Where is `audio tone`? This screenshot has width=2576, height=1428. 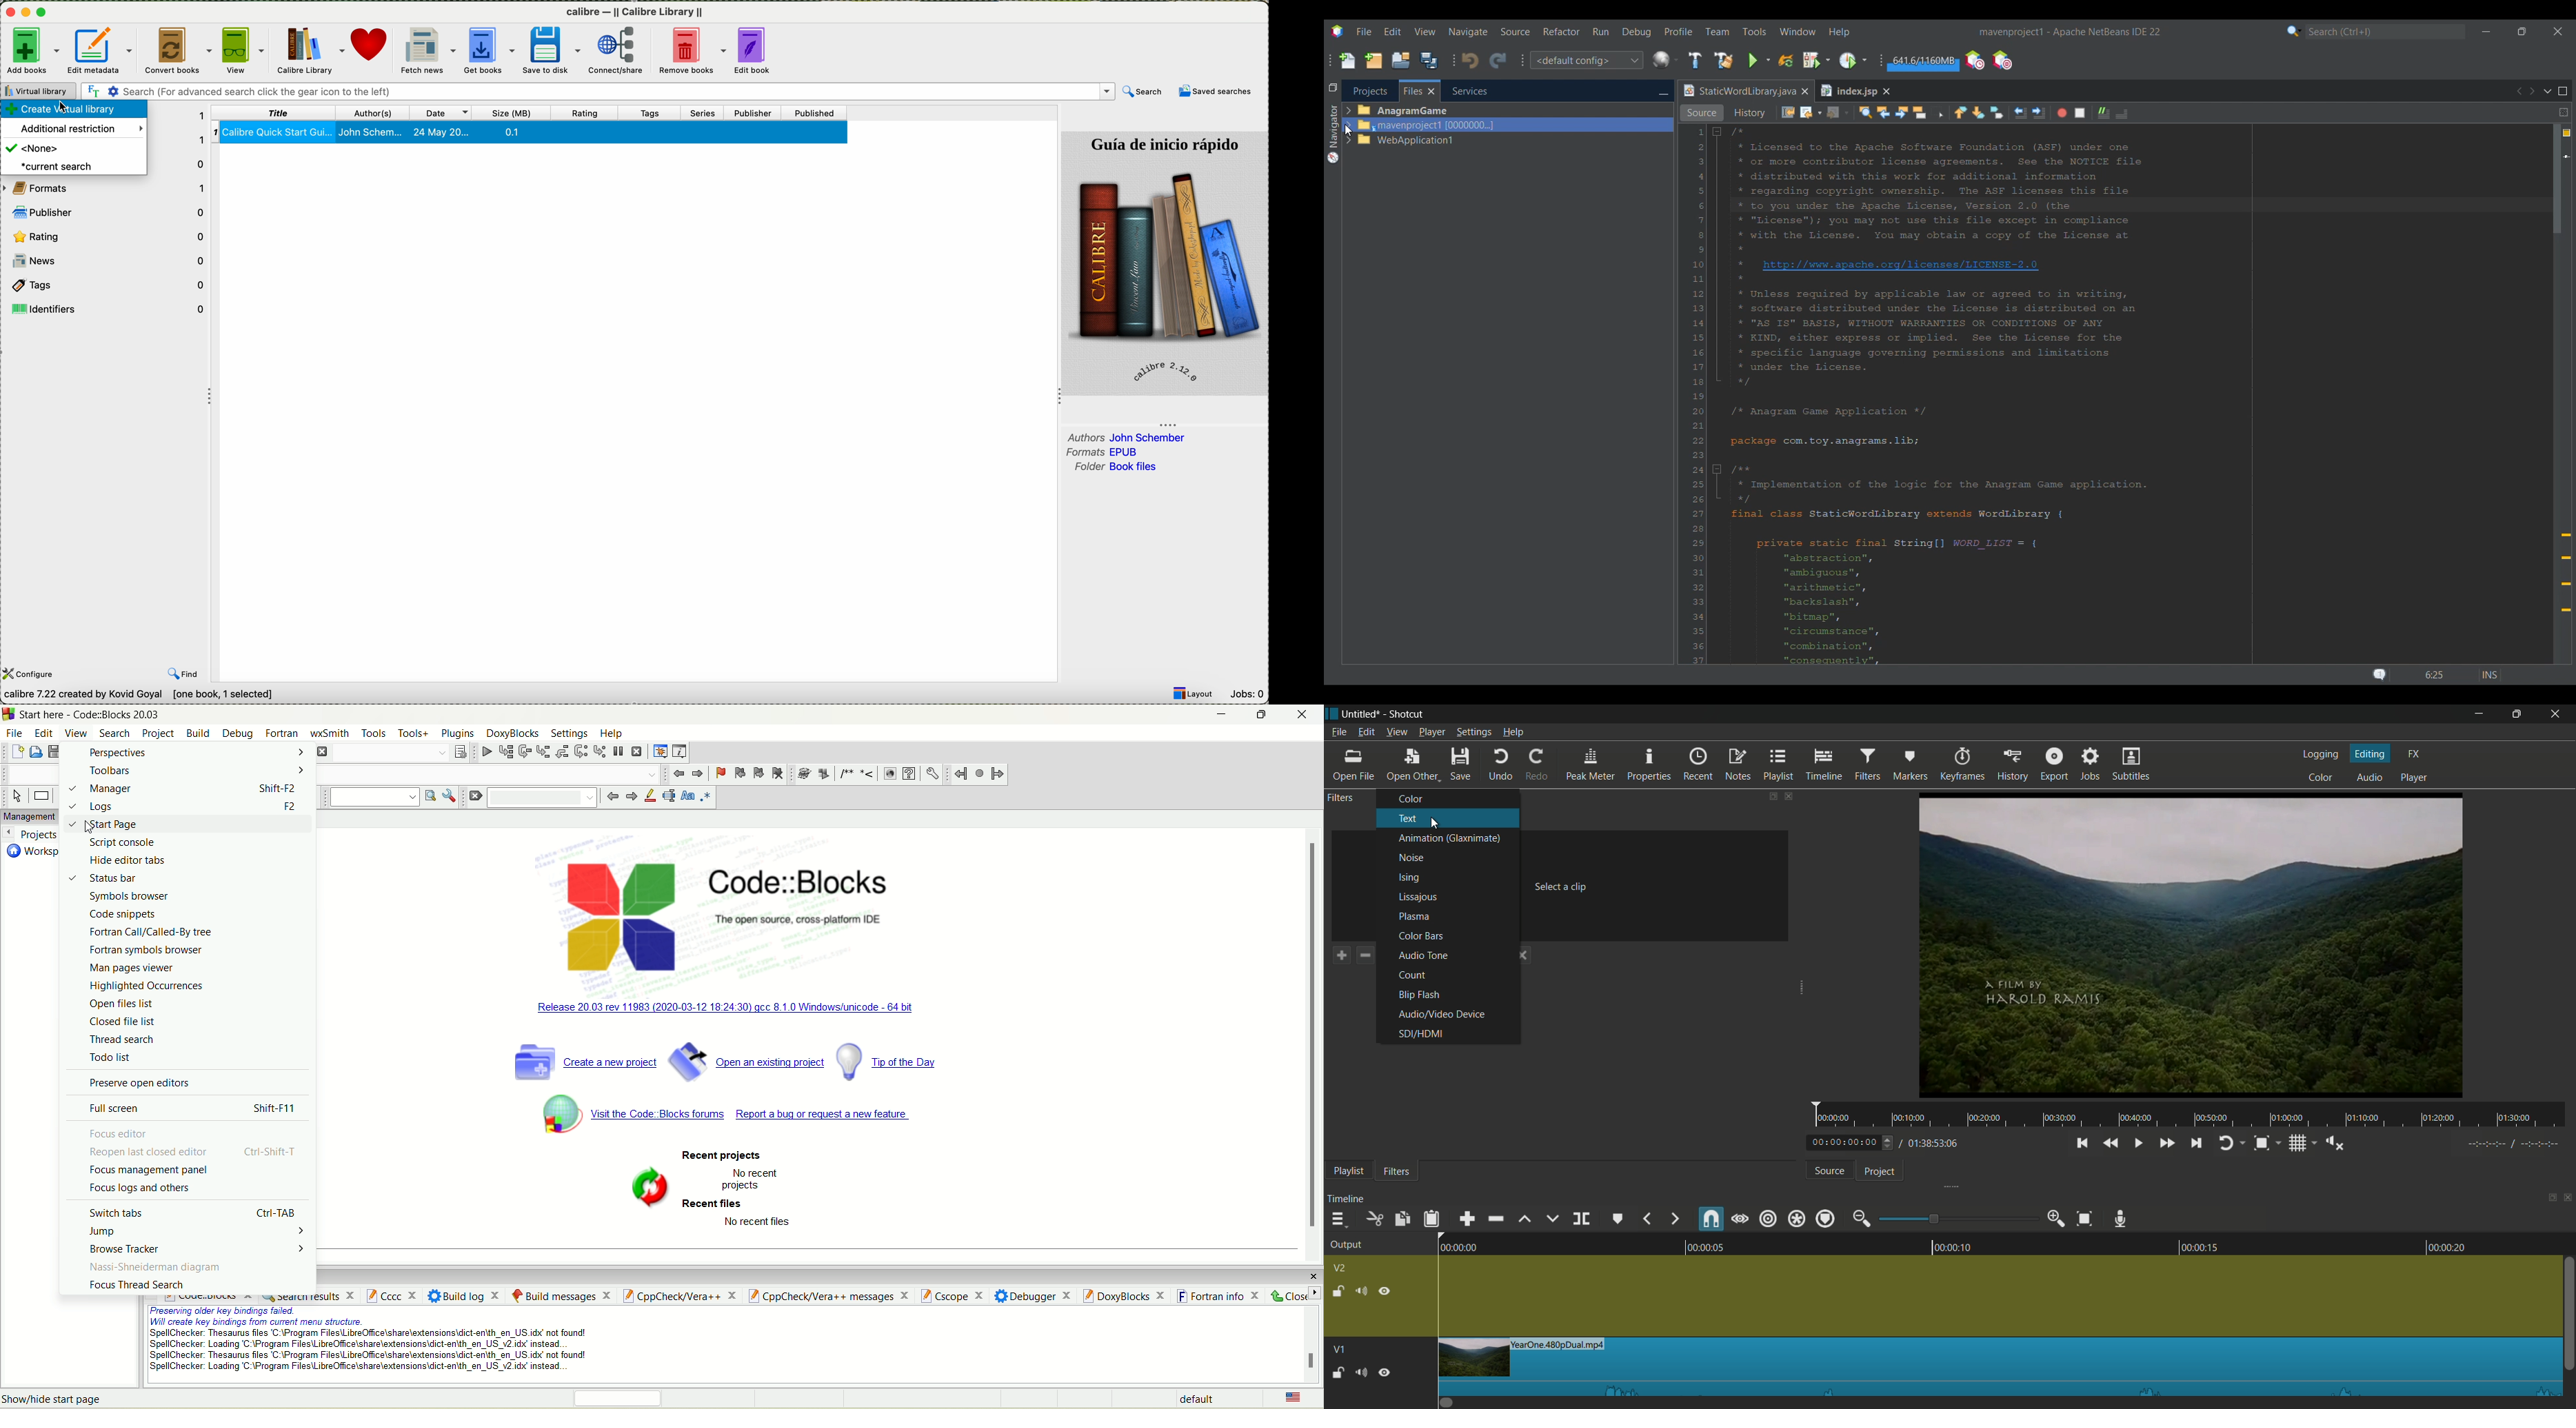 audio tone is located at coordinates (1423, 956).